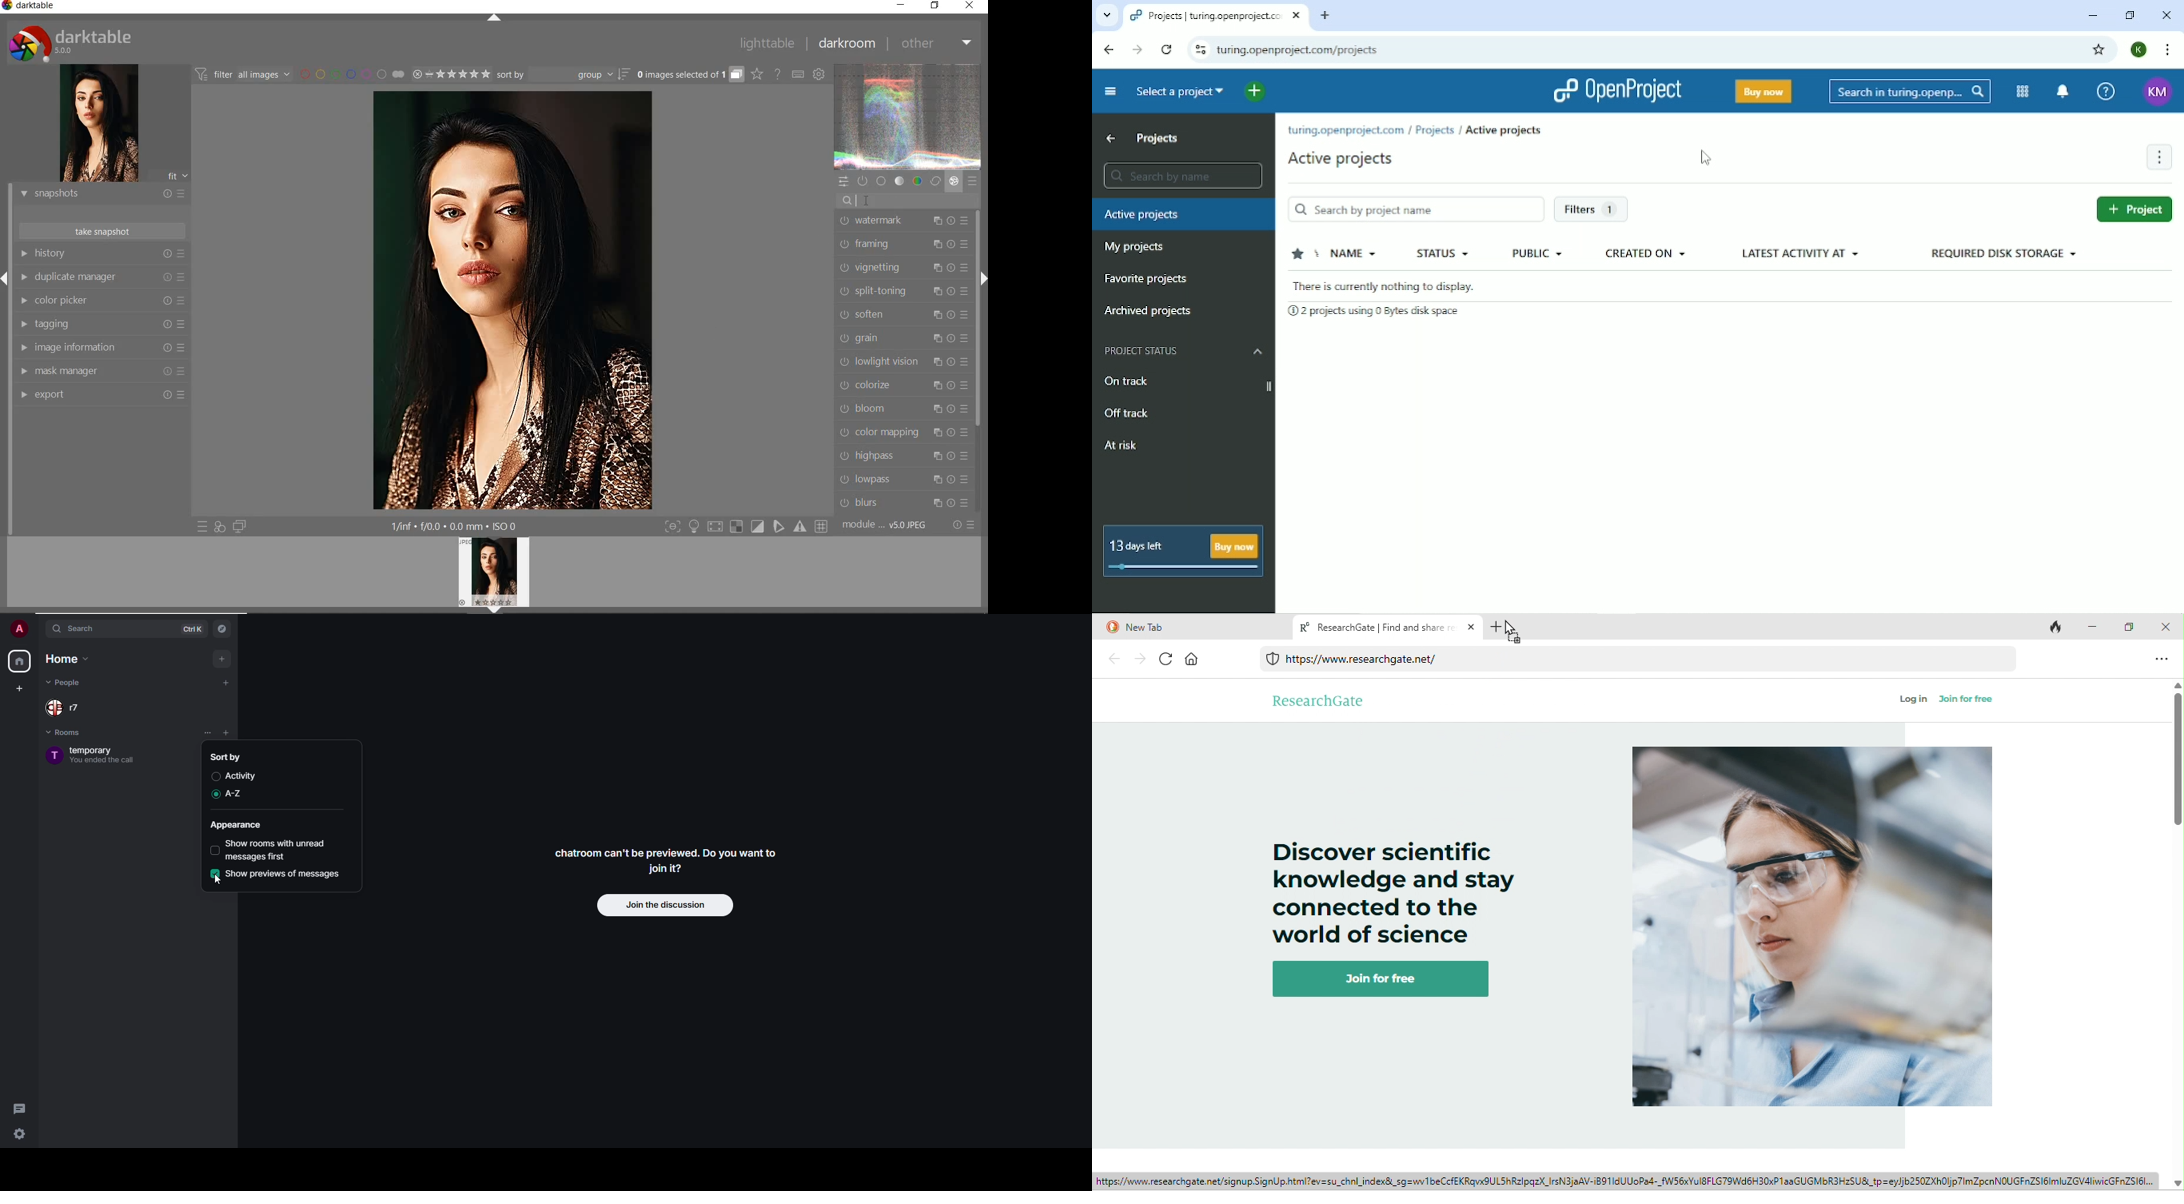 The height and width of the screenshot is (1204, 2184). What do you see at coordinates (99, 395) in the screenshot?
I see `EXPORT` at bounding box center [99, 395].